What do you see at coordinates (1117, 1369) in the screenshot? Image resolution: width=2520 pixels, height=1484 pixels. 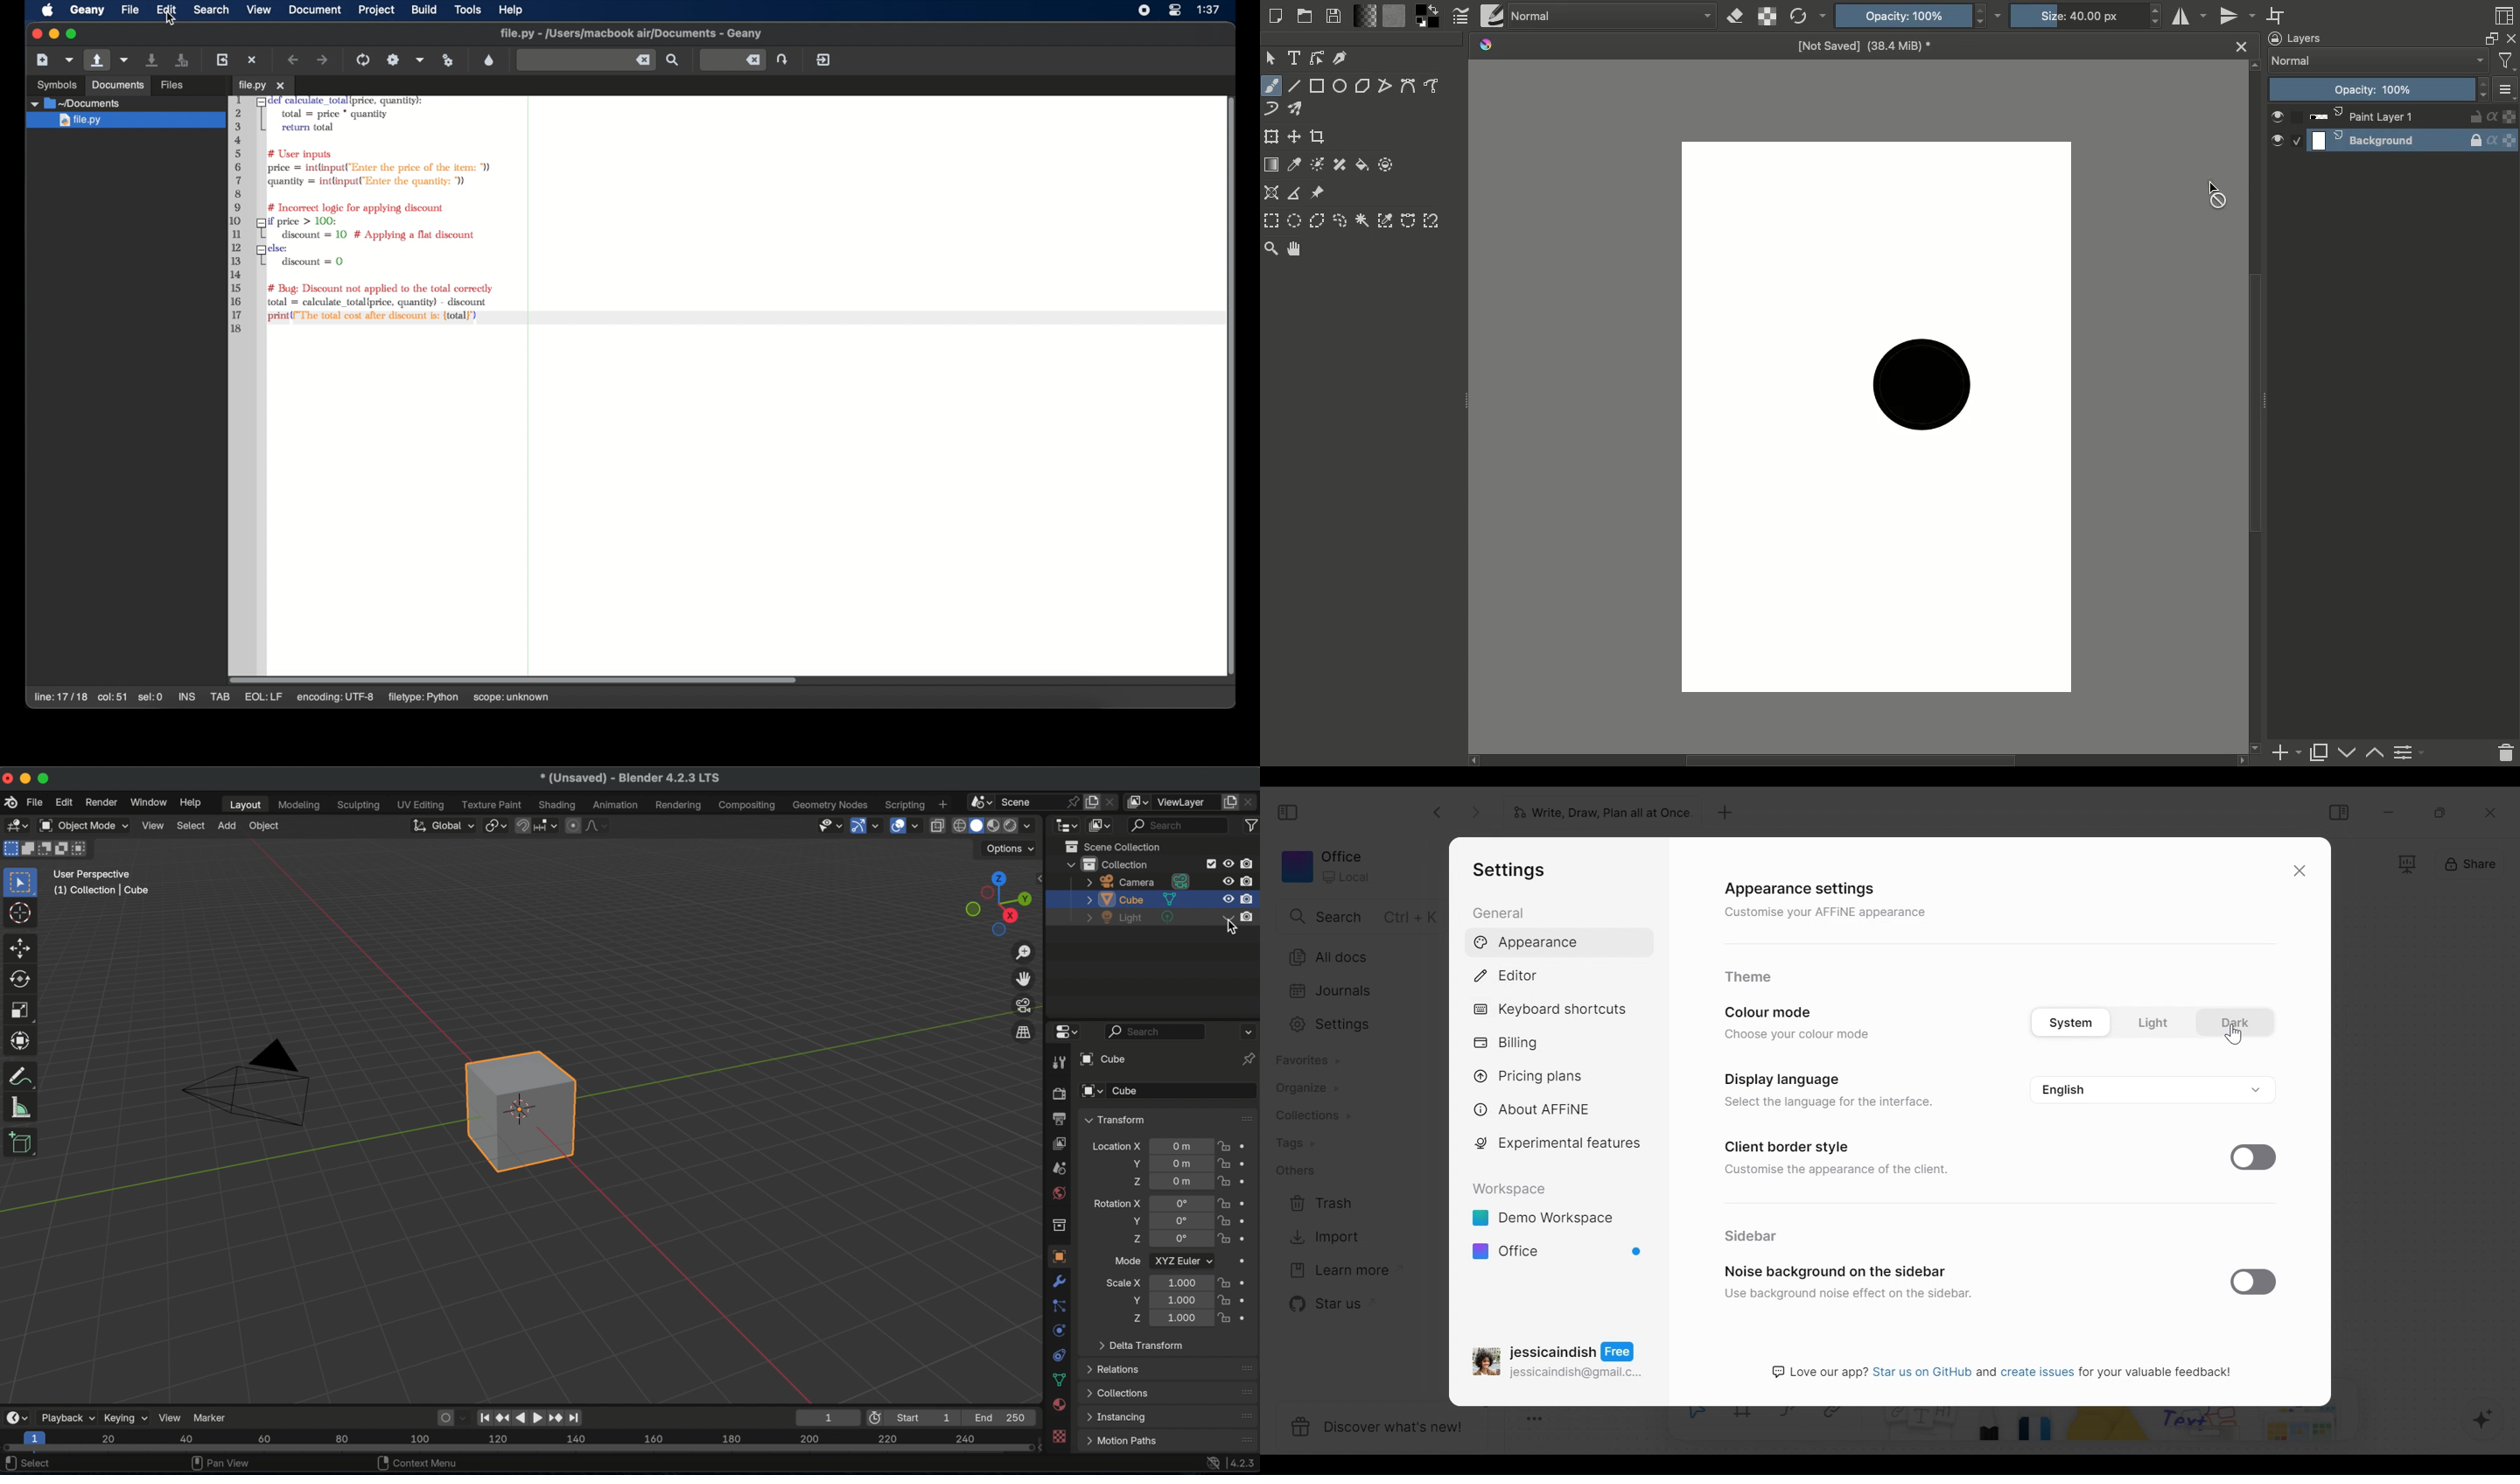 I see `relations` at bounding box center [1117, 1369].